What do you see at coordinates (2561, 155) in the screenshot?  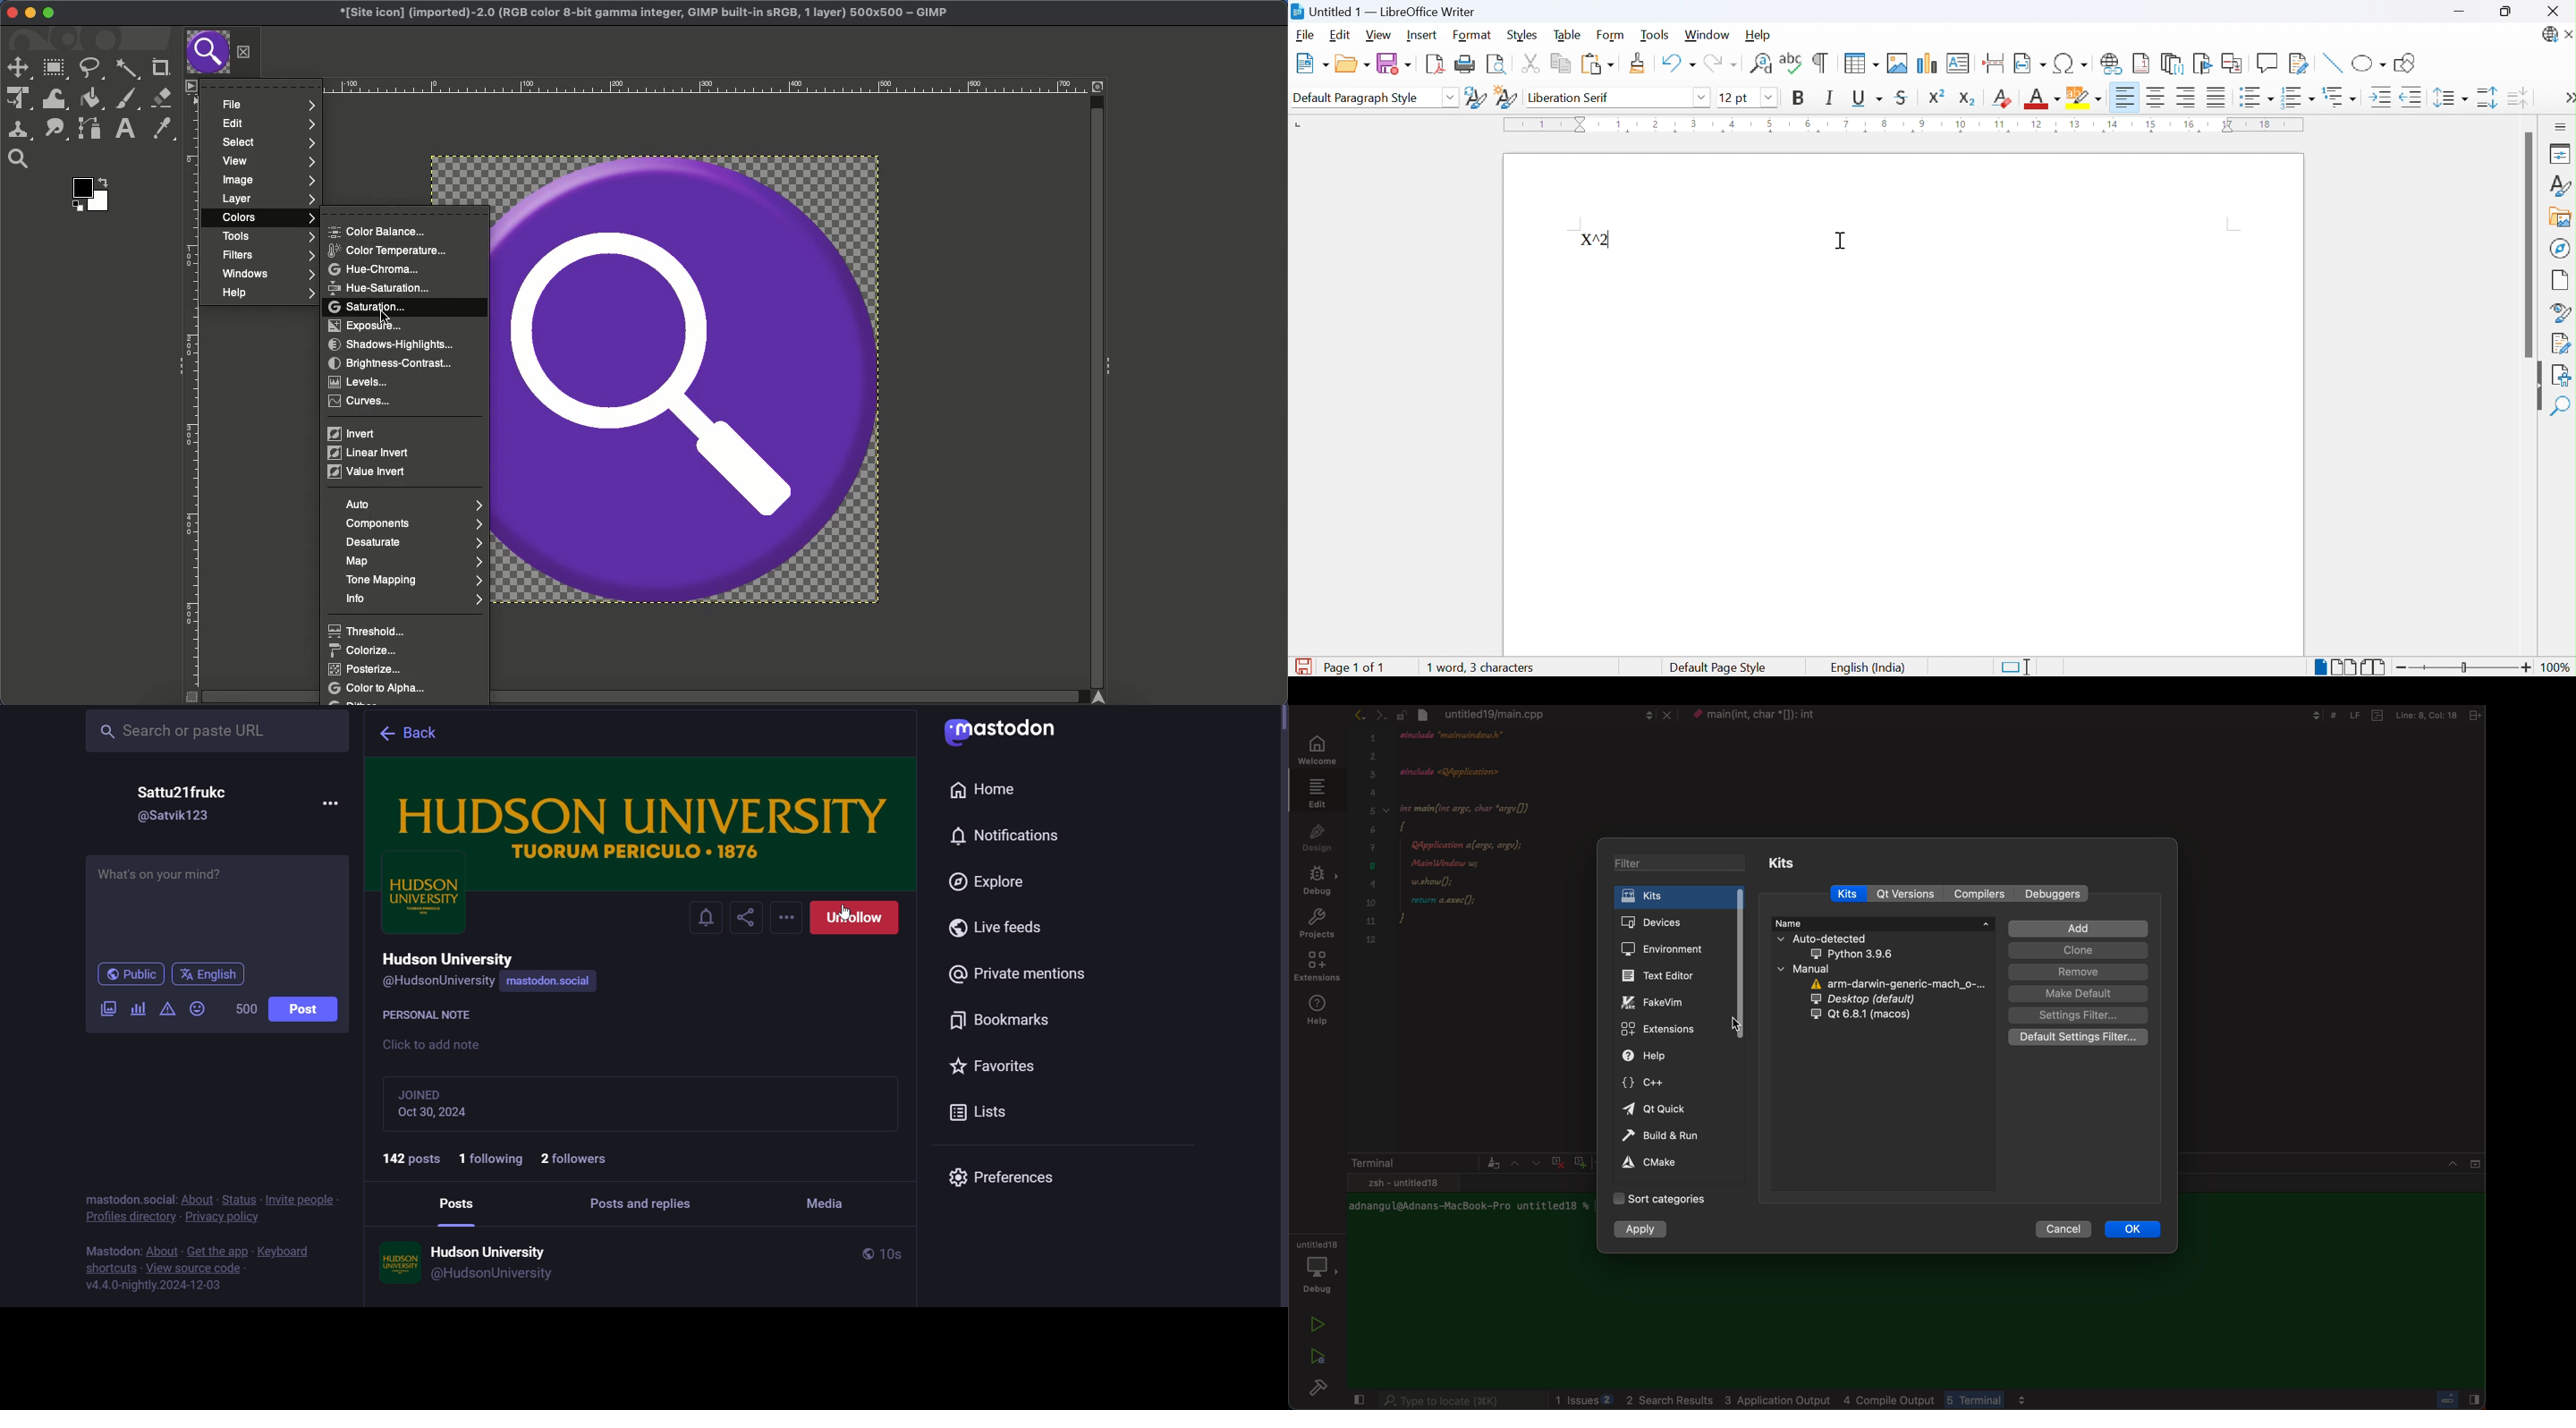 I see `Properties` at bounding box center [2561, 155].